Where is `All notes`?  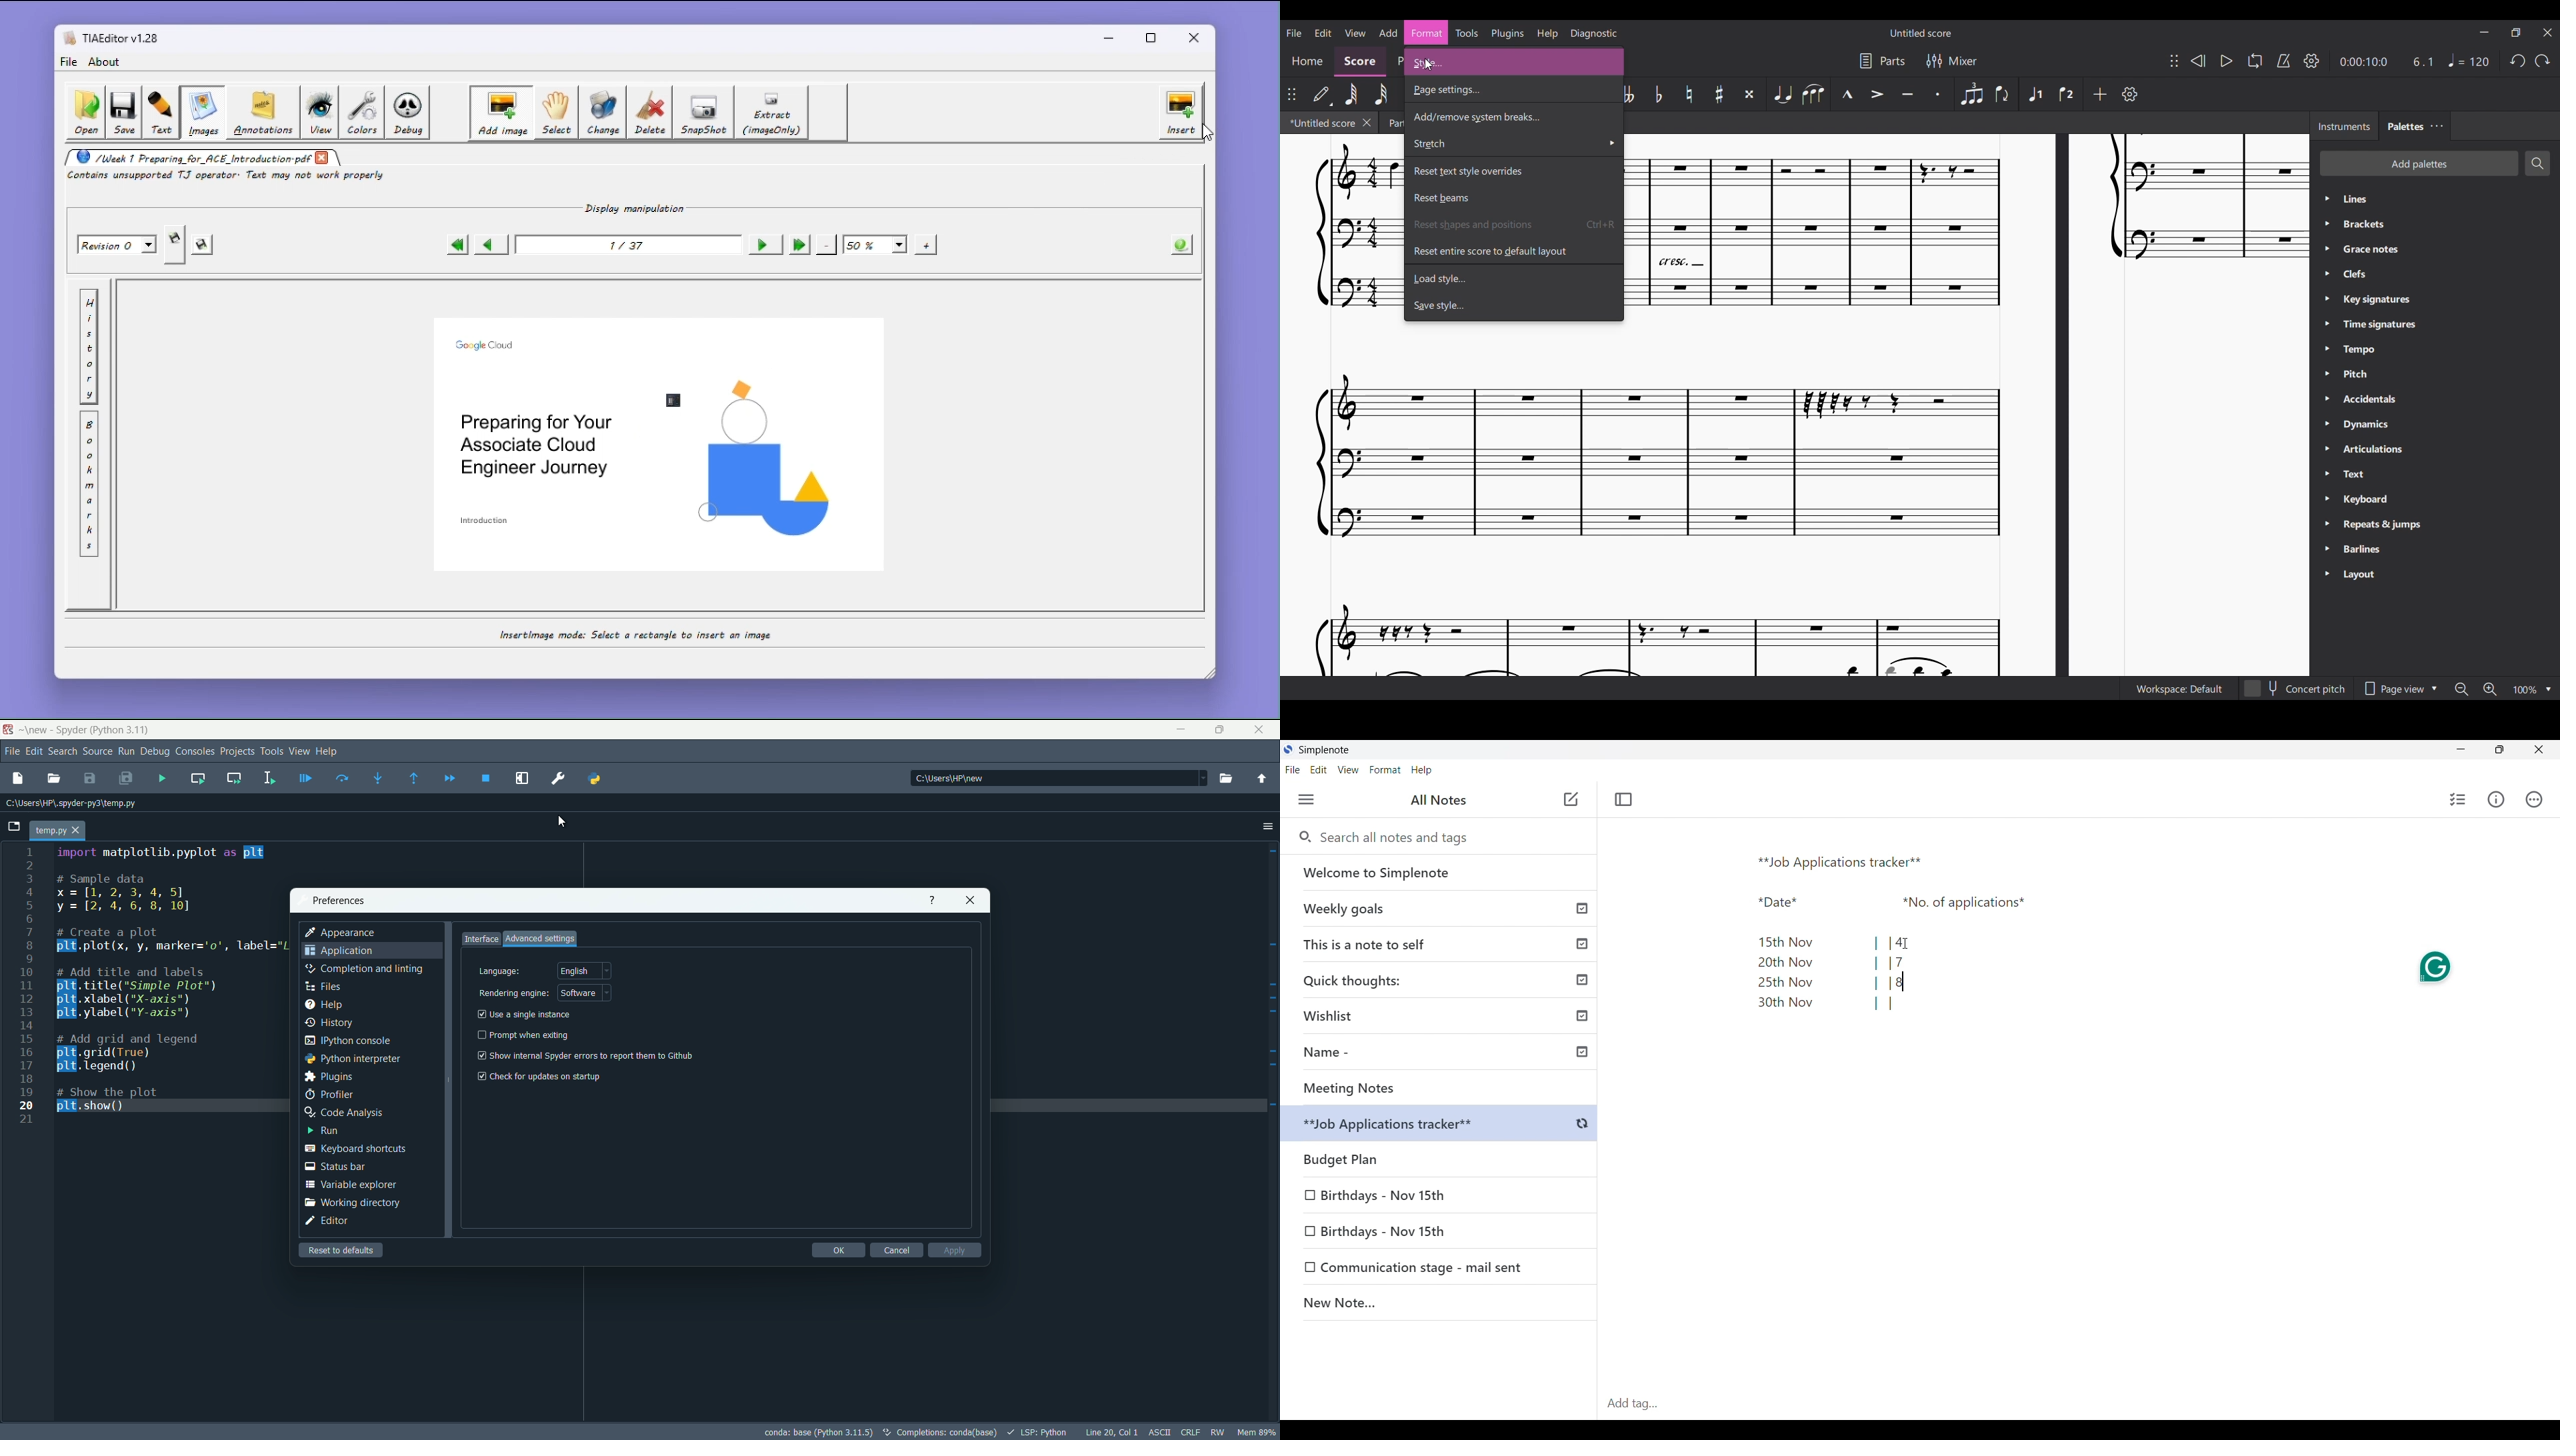
All notes is located at coordinates (1439, 799).